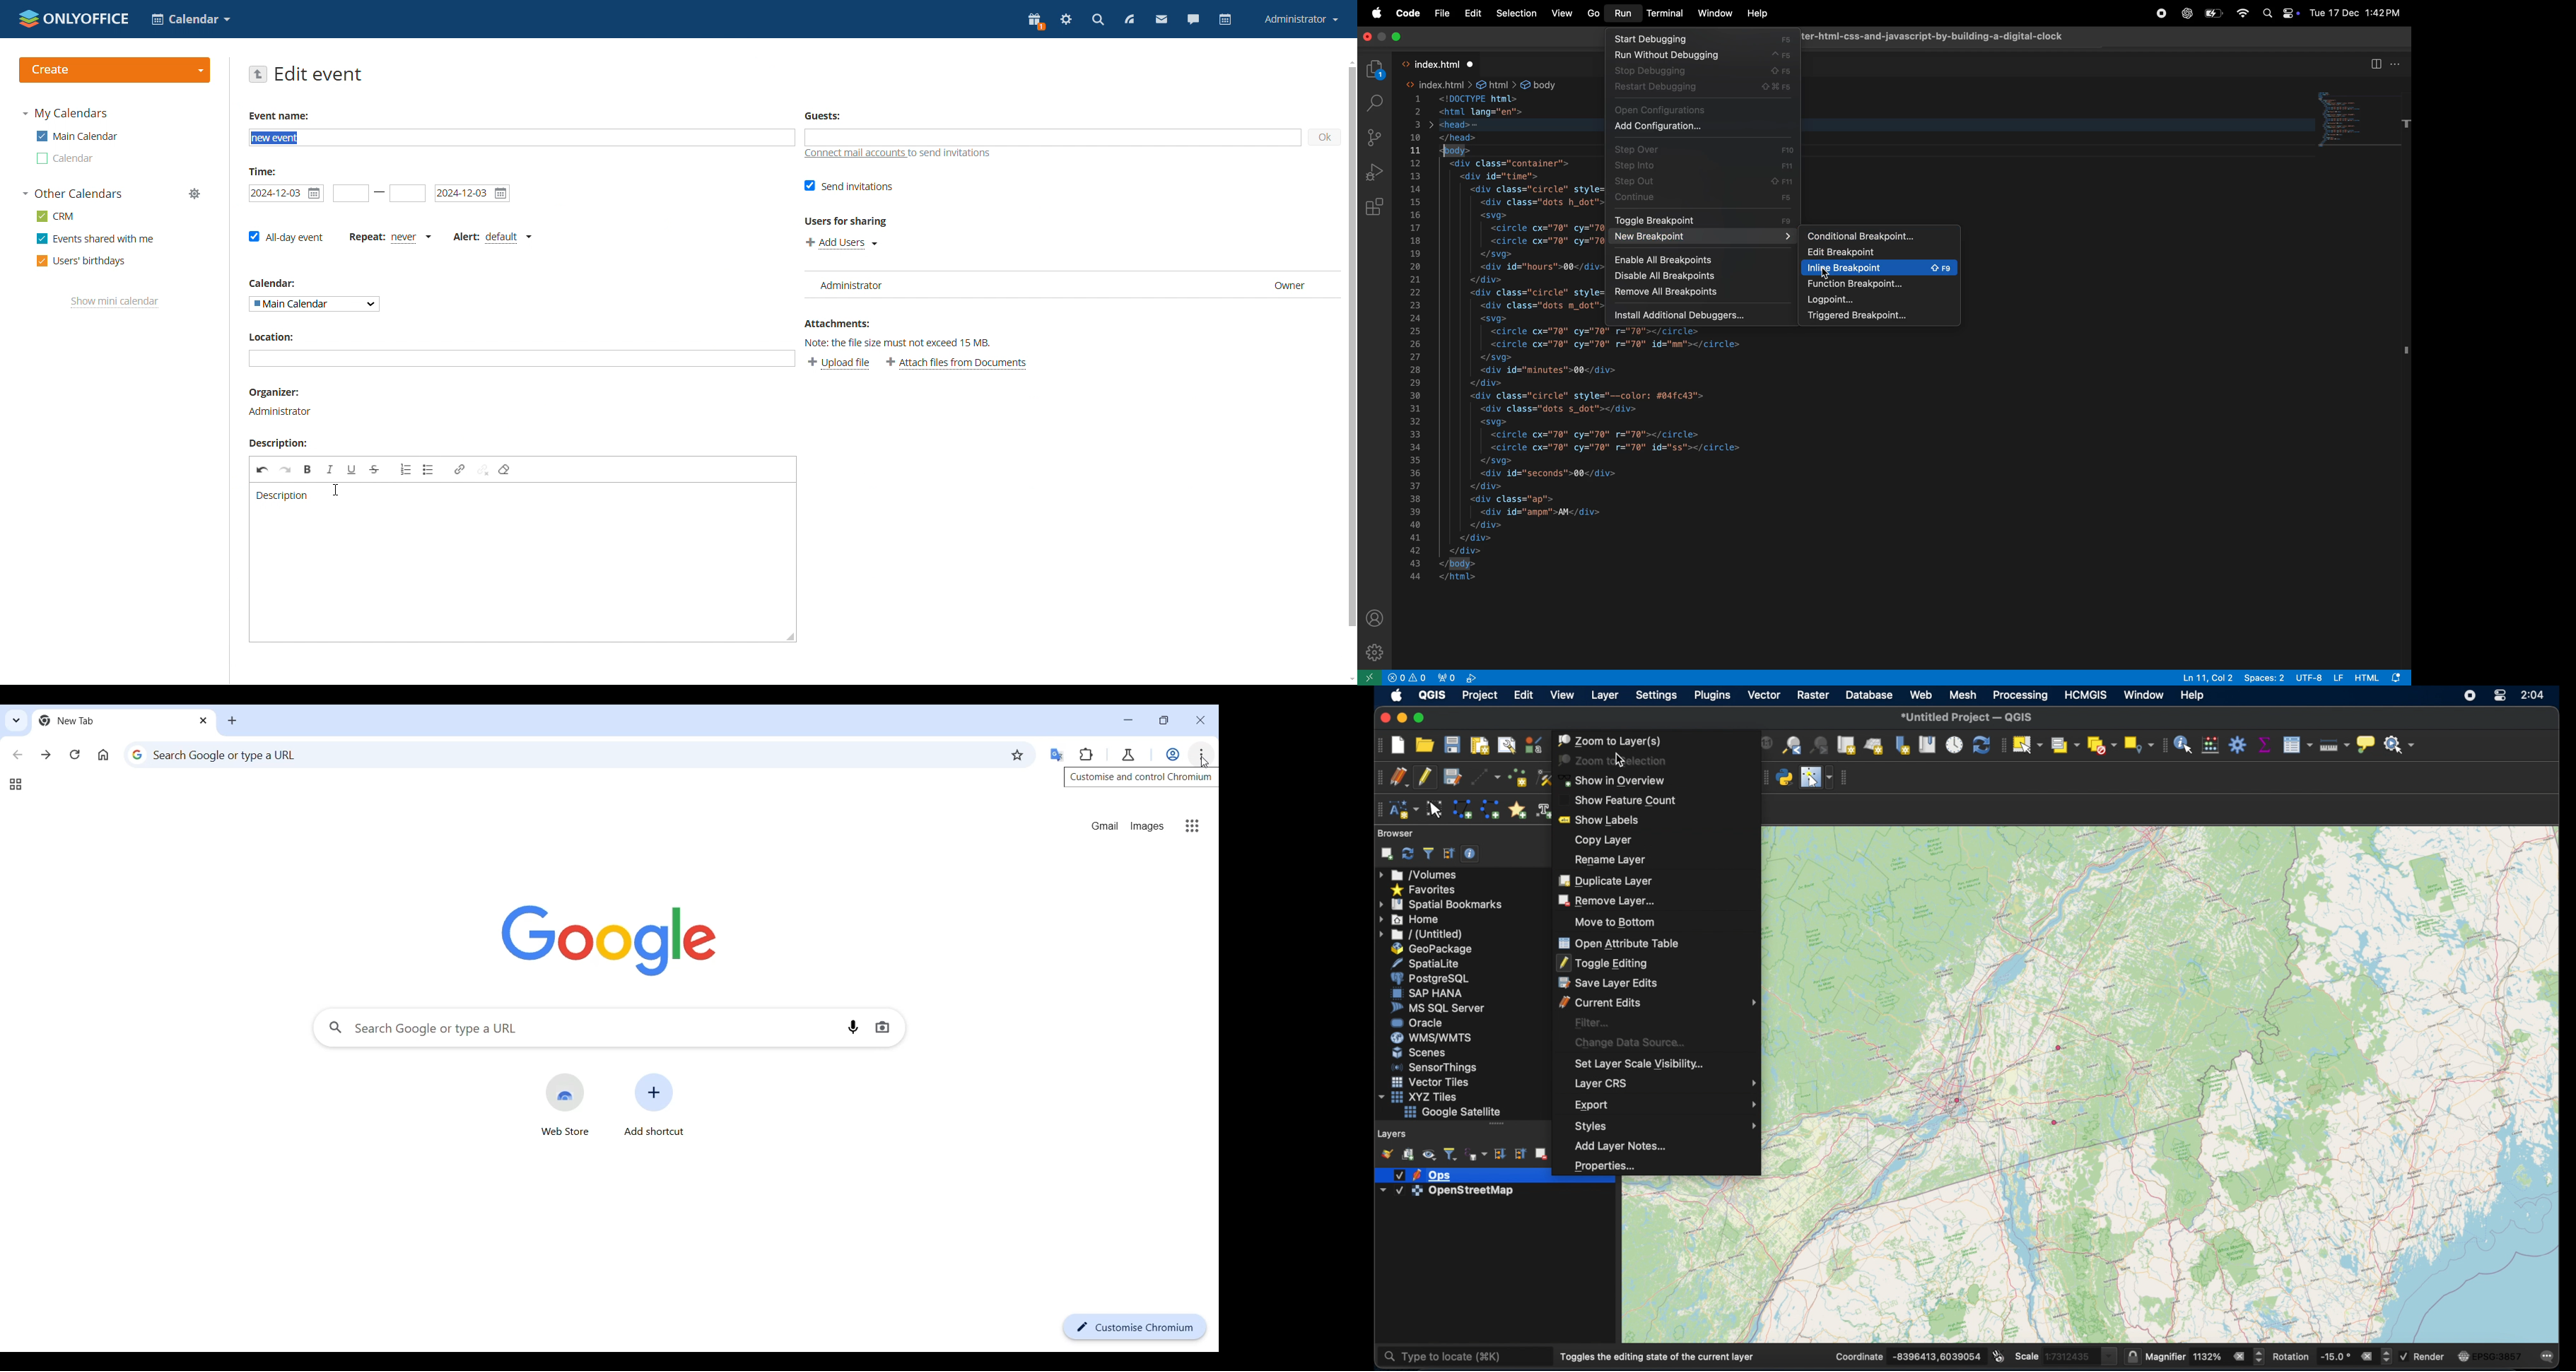 Image resolution: width=2576 pixels, height=1372 pixels. Describe the element at coordinates (1541, 1153) in the screenshot. I see `remove layer group` at that location.